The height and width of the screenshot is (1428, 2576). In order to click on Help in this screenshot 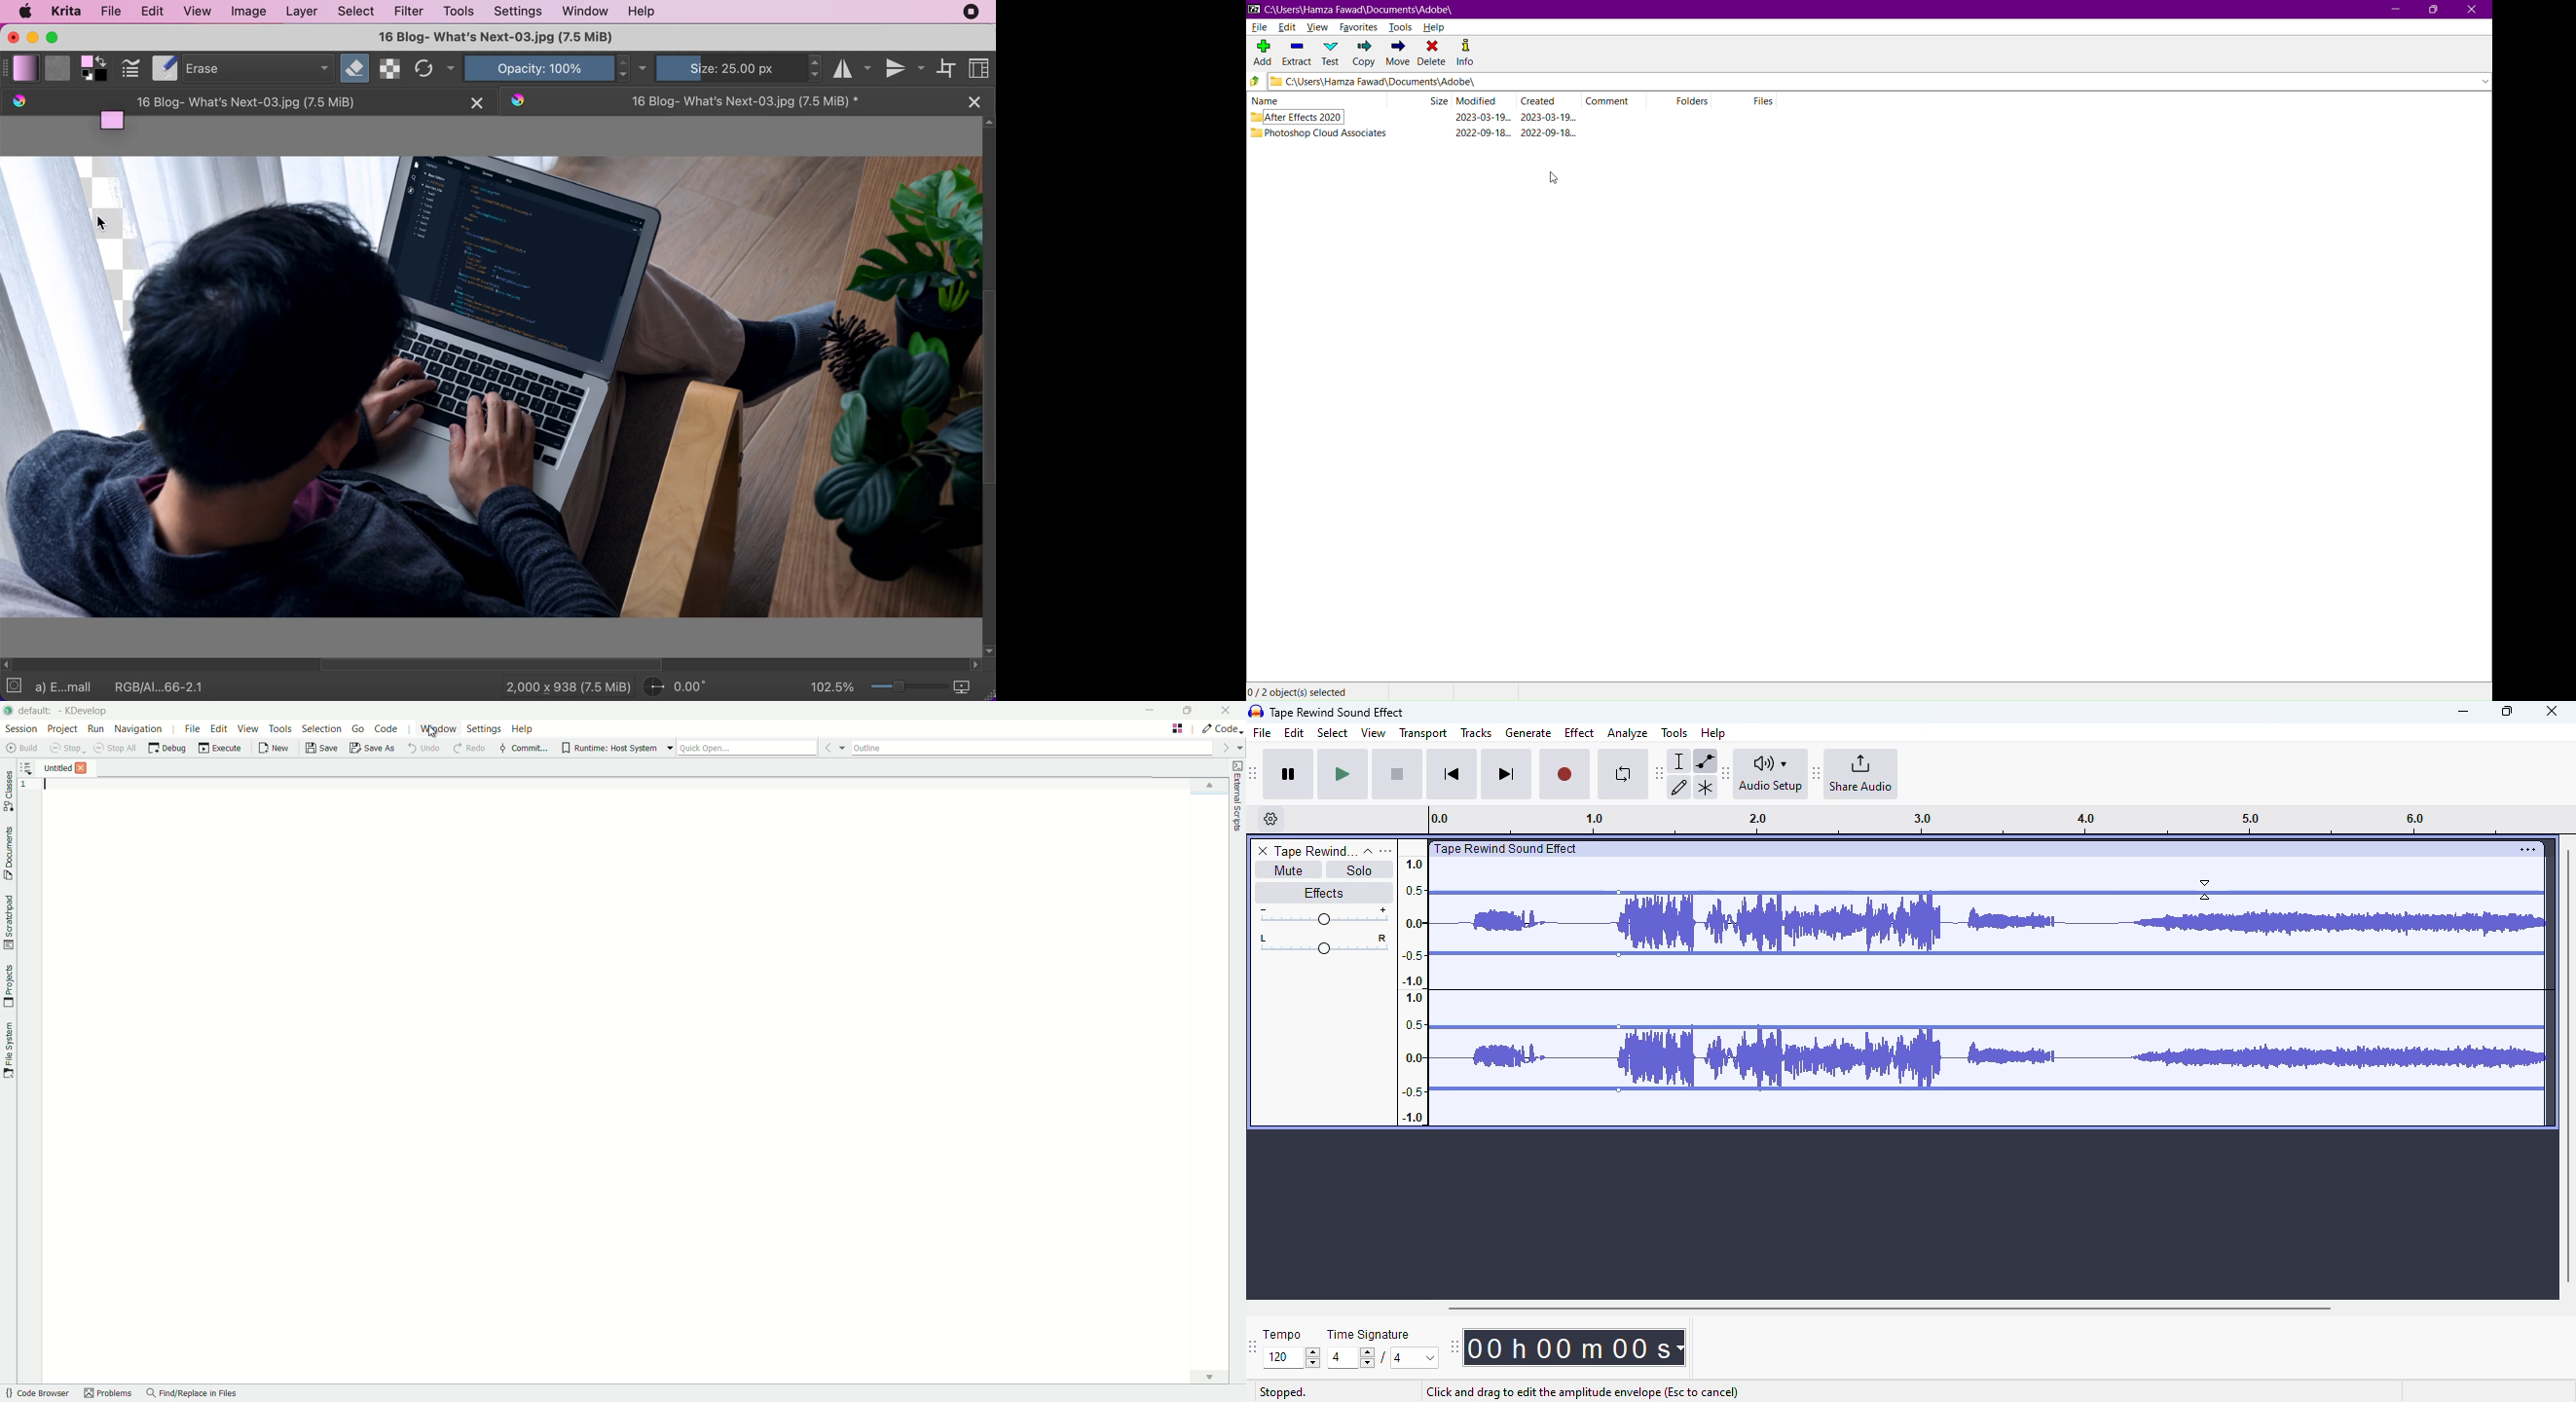, I will do `click(1438, 27)`.